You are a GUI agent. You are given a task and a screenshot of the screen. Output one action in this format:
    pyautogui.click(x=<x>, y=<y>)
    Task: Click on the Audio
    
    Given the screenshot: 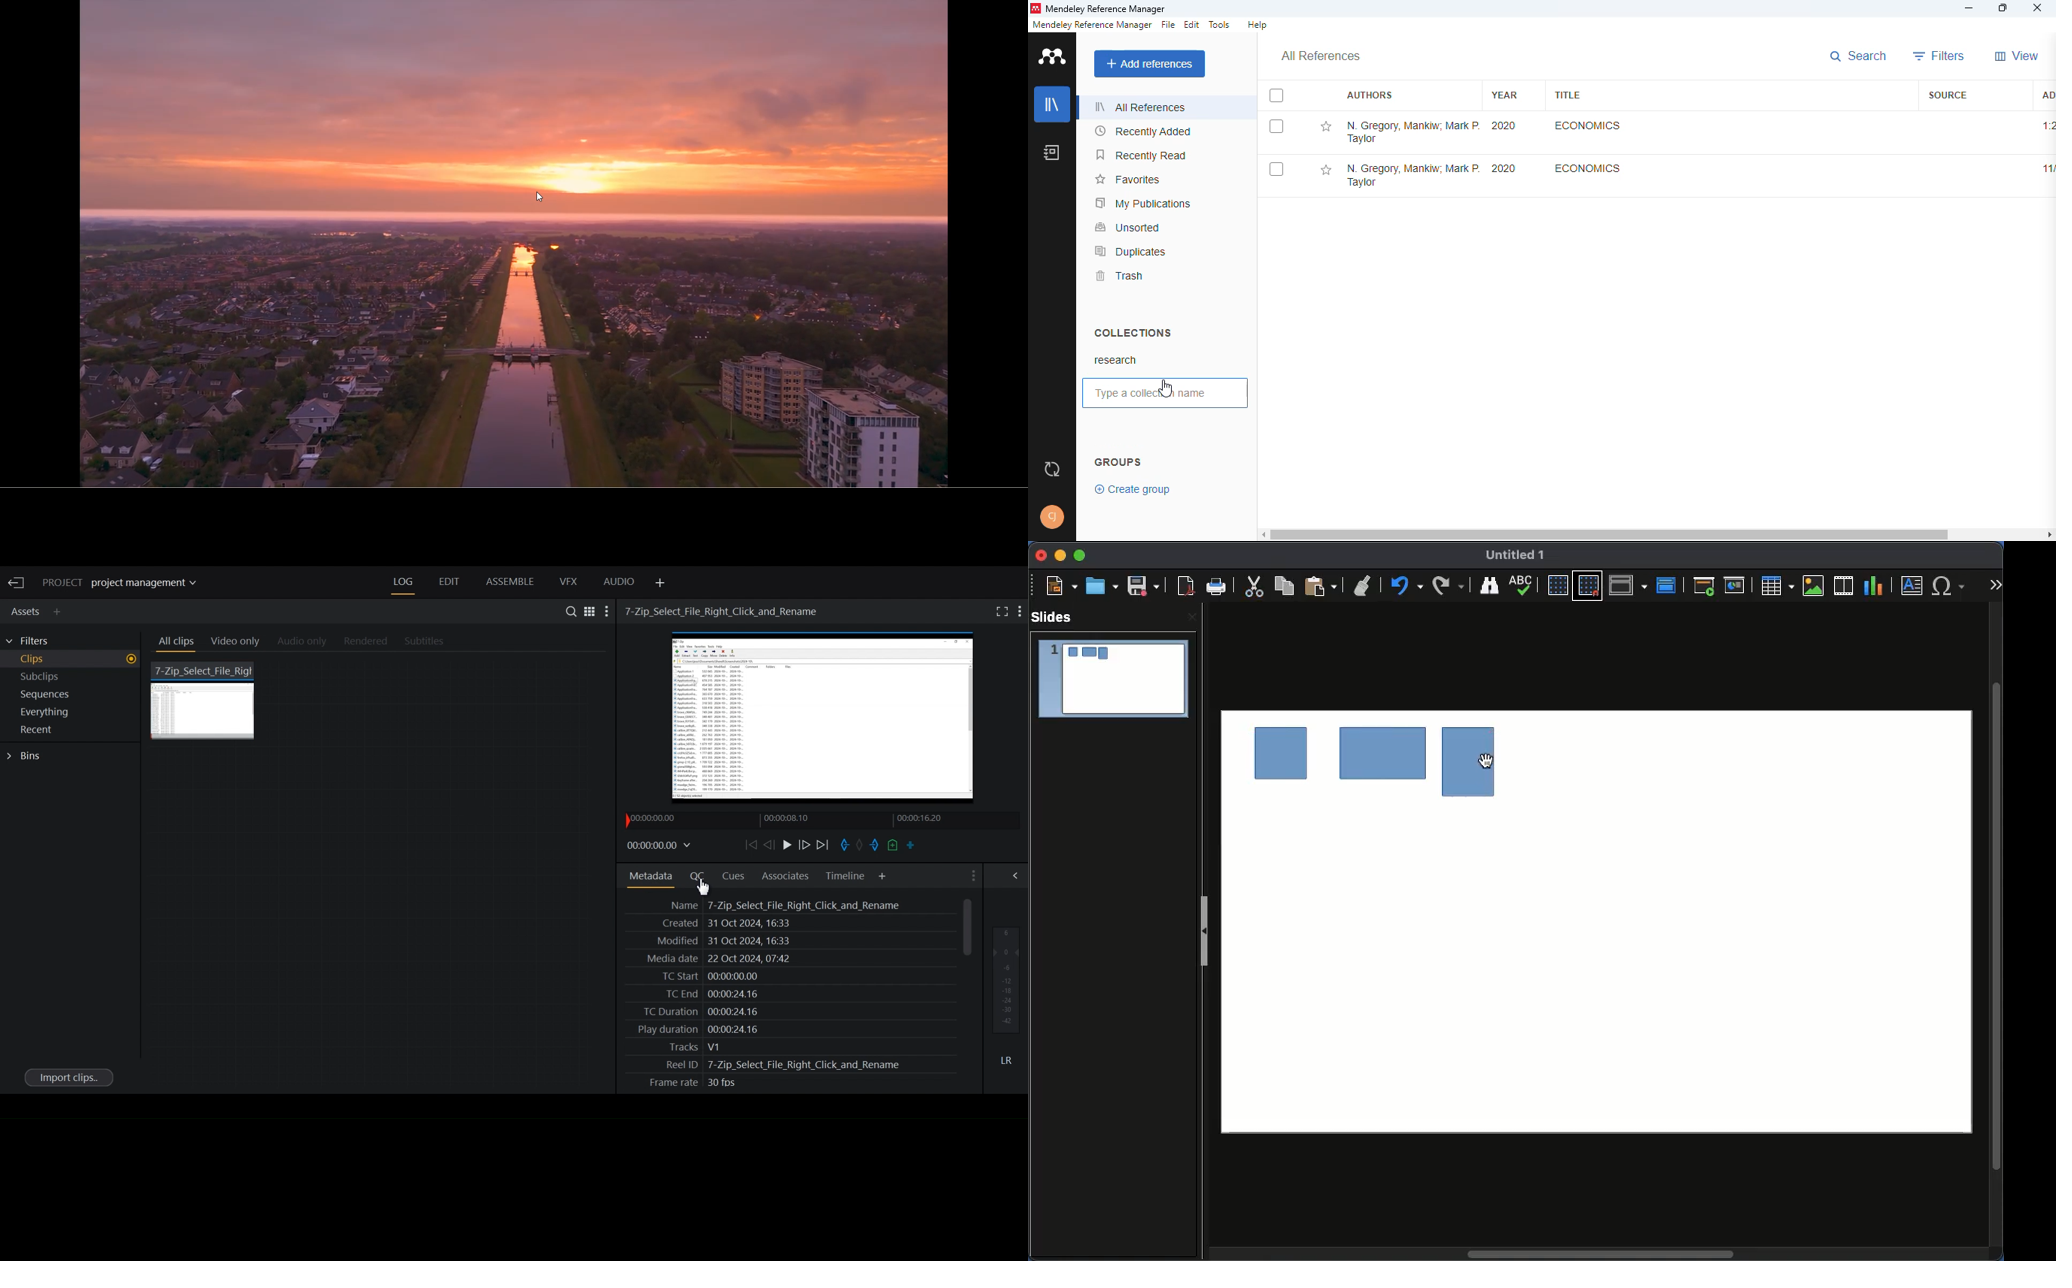 What is the action you would take?
    pyautogui.click(x=619, y=583)
    